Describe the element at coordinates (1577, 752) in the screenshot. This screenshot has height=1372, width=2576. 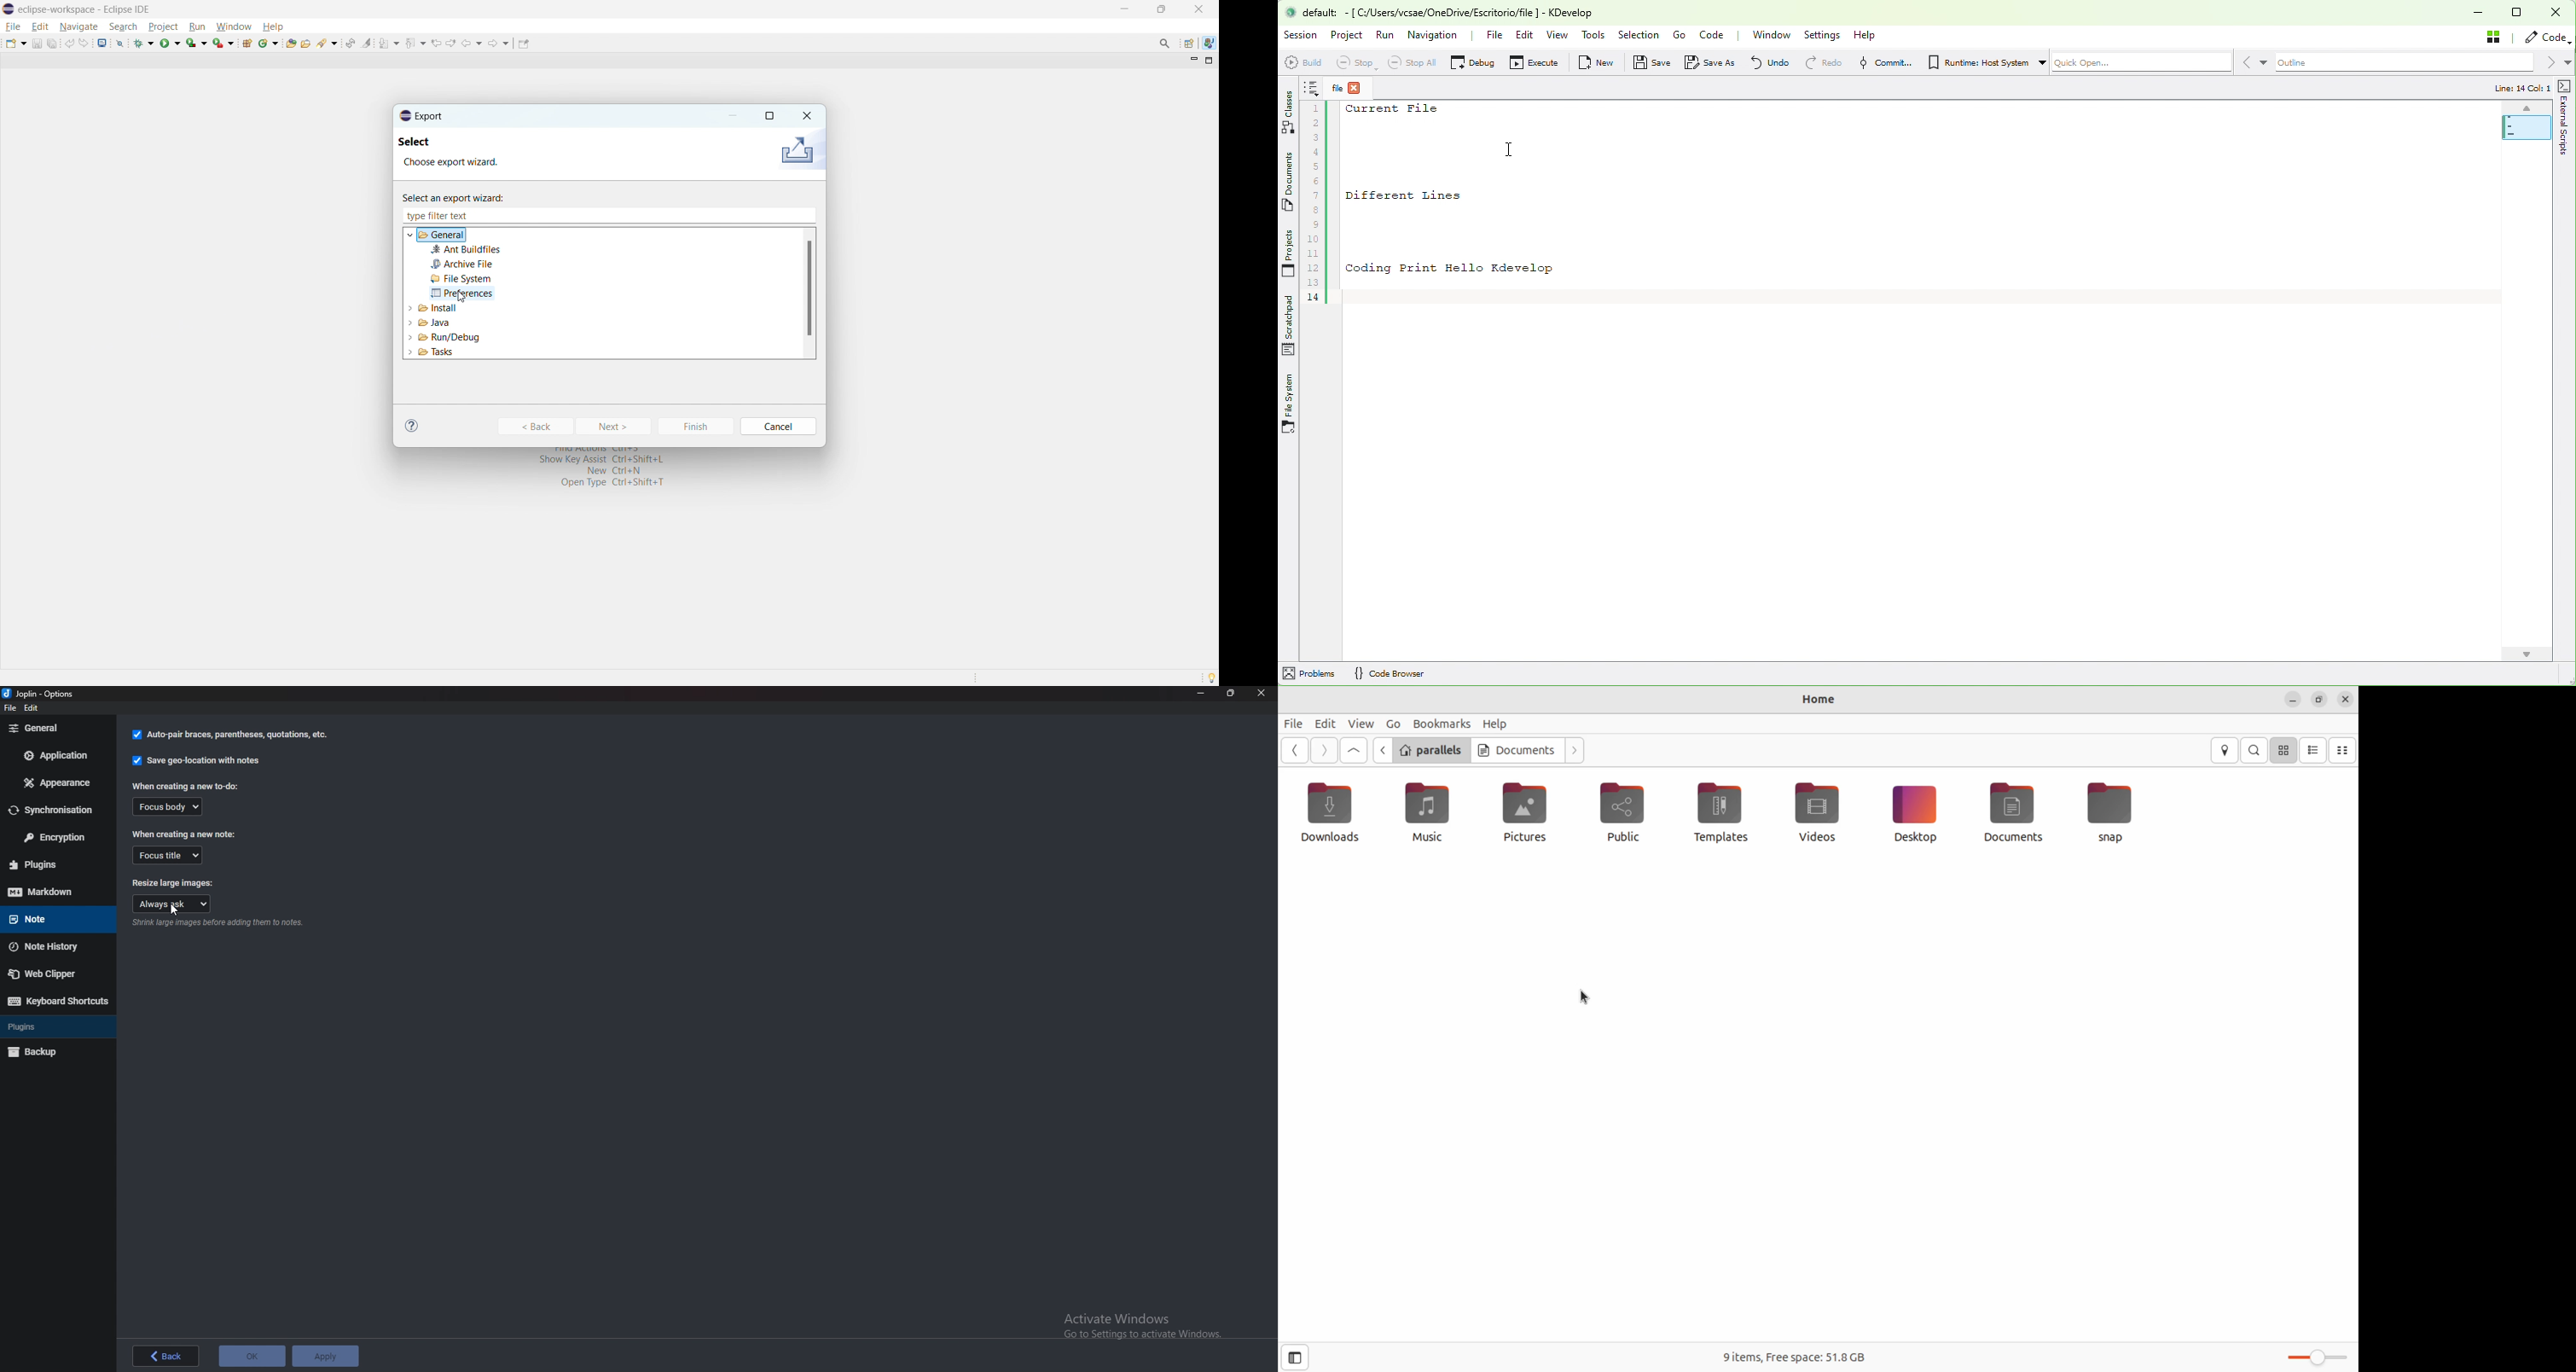
I see `Go next` at that location.